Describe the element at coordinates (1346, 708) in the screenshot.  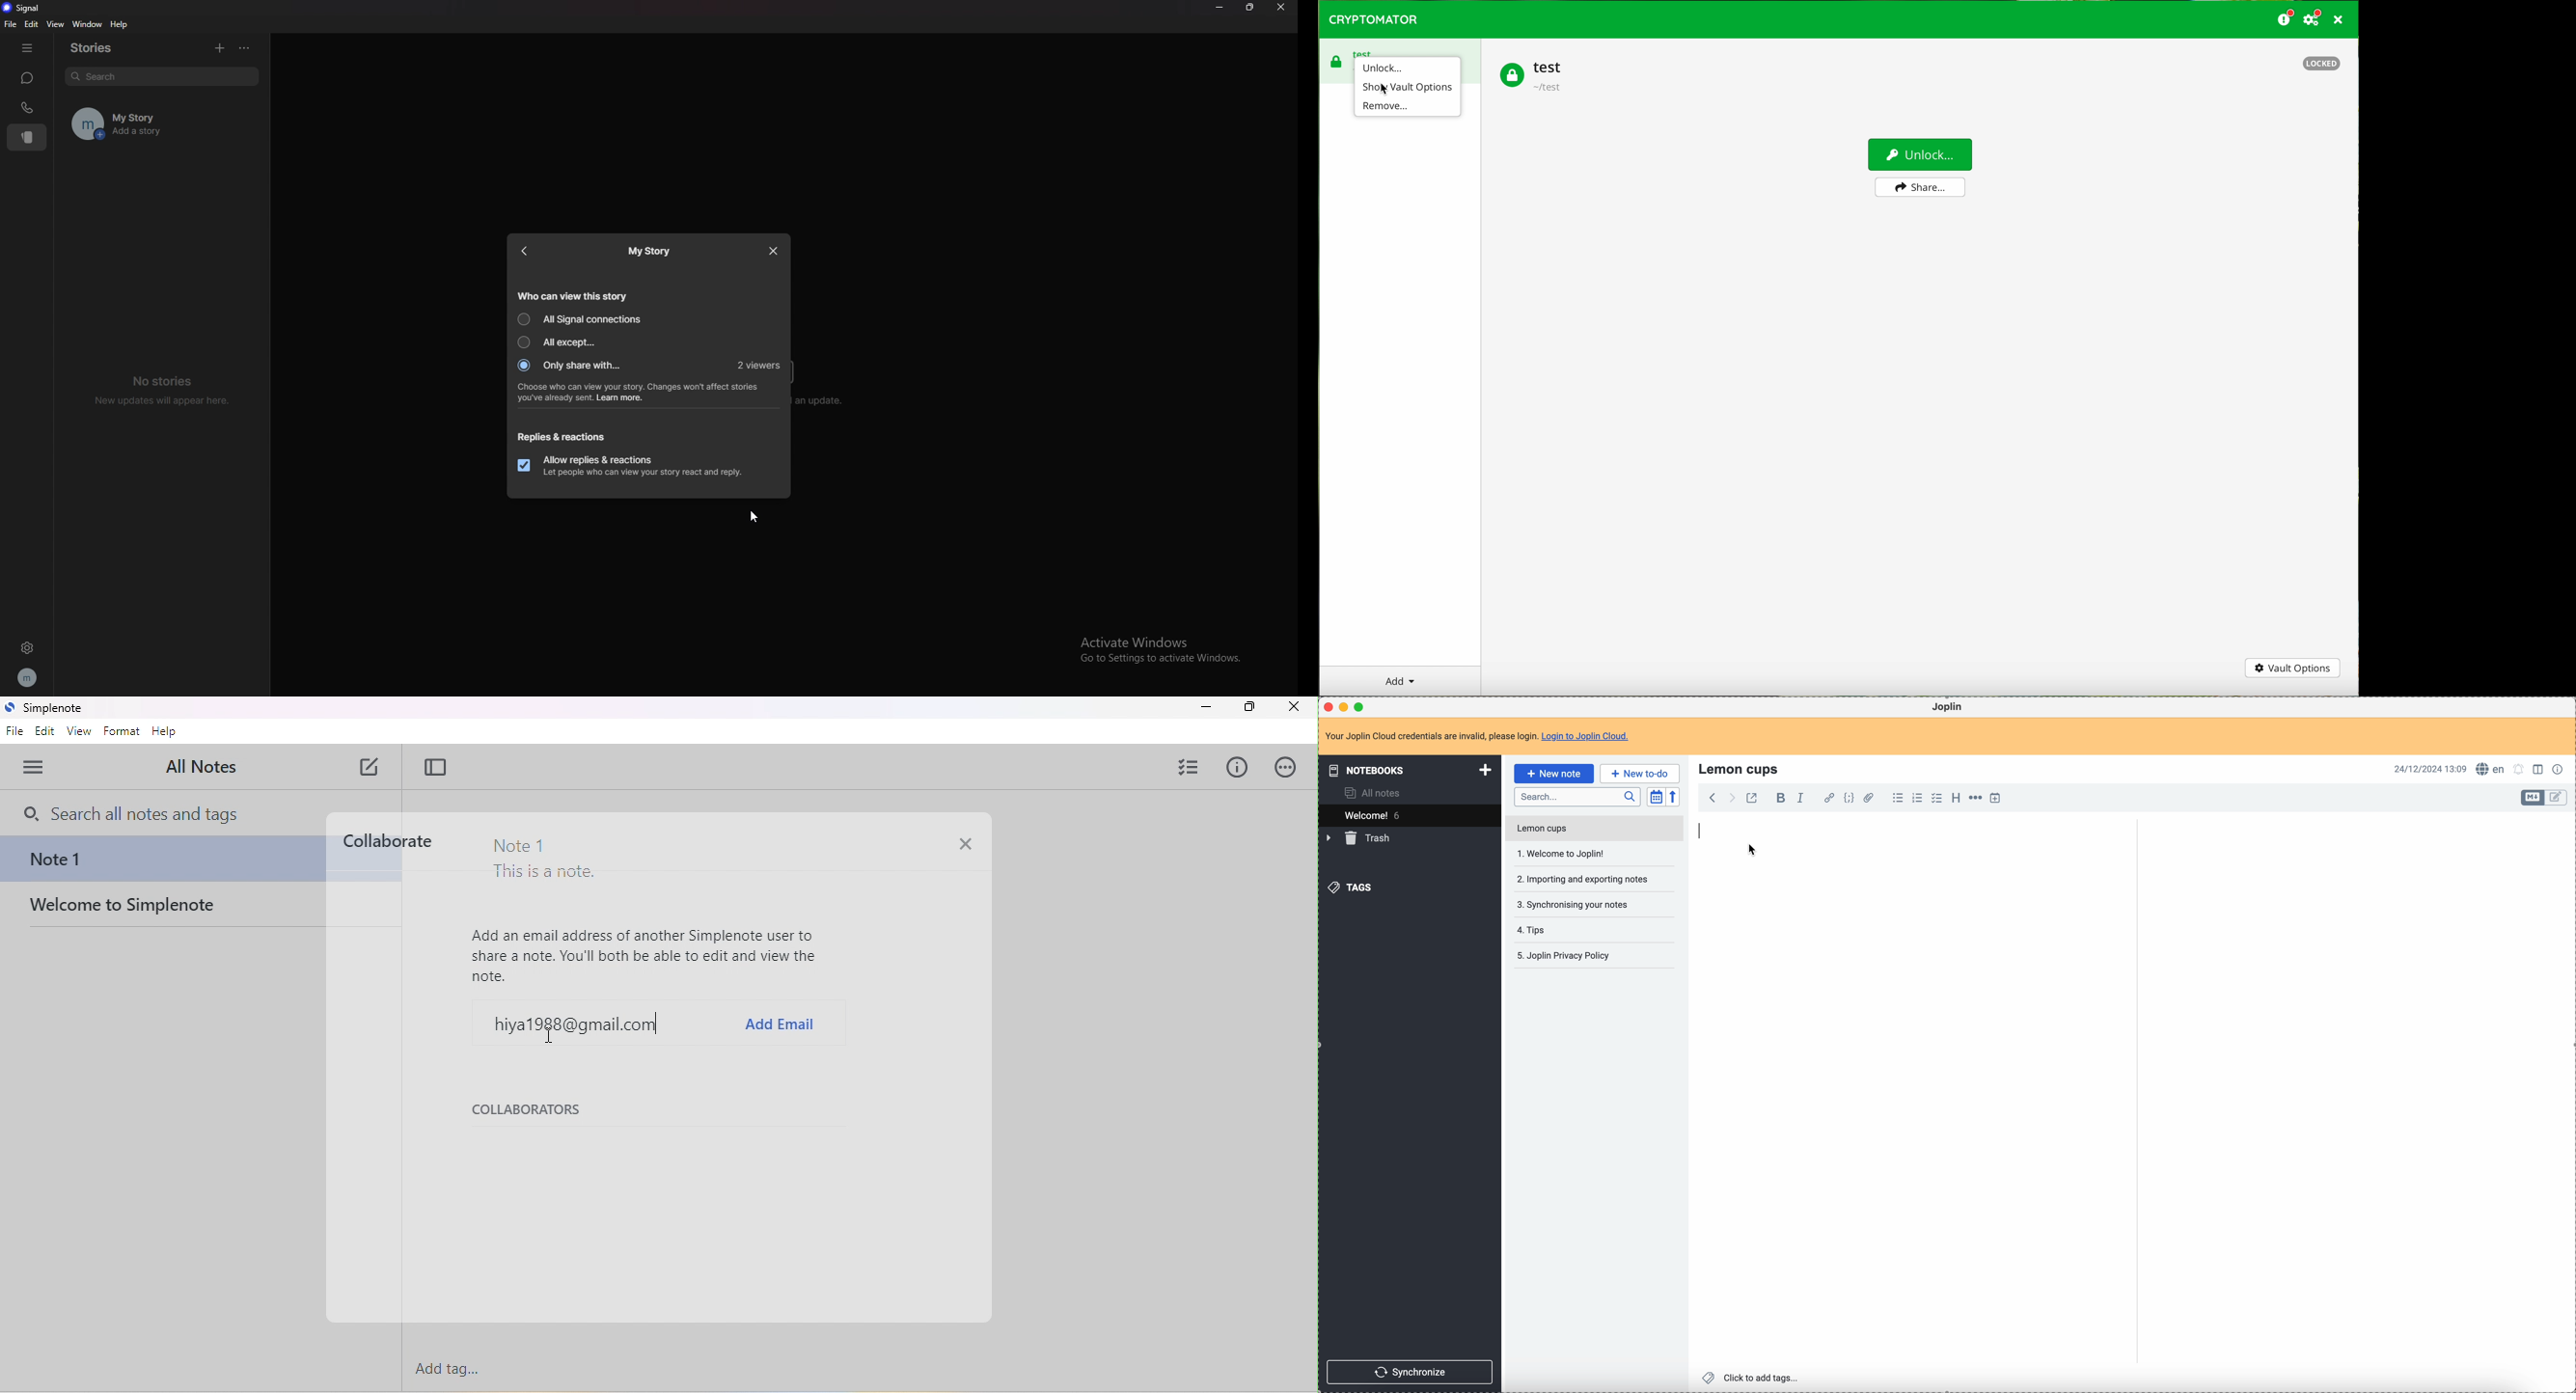
I see `minimize` at that location.